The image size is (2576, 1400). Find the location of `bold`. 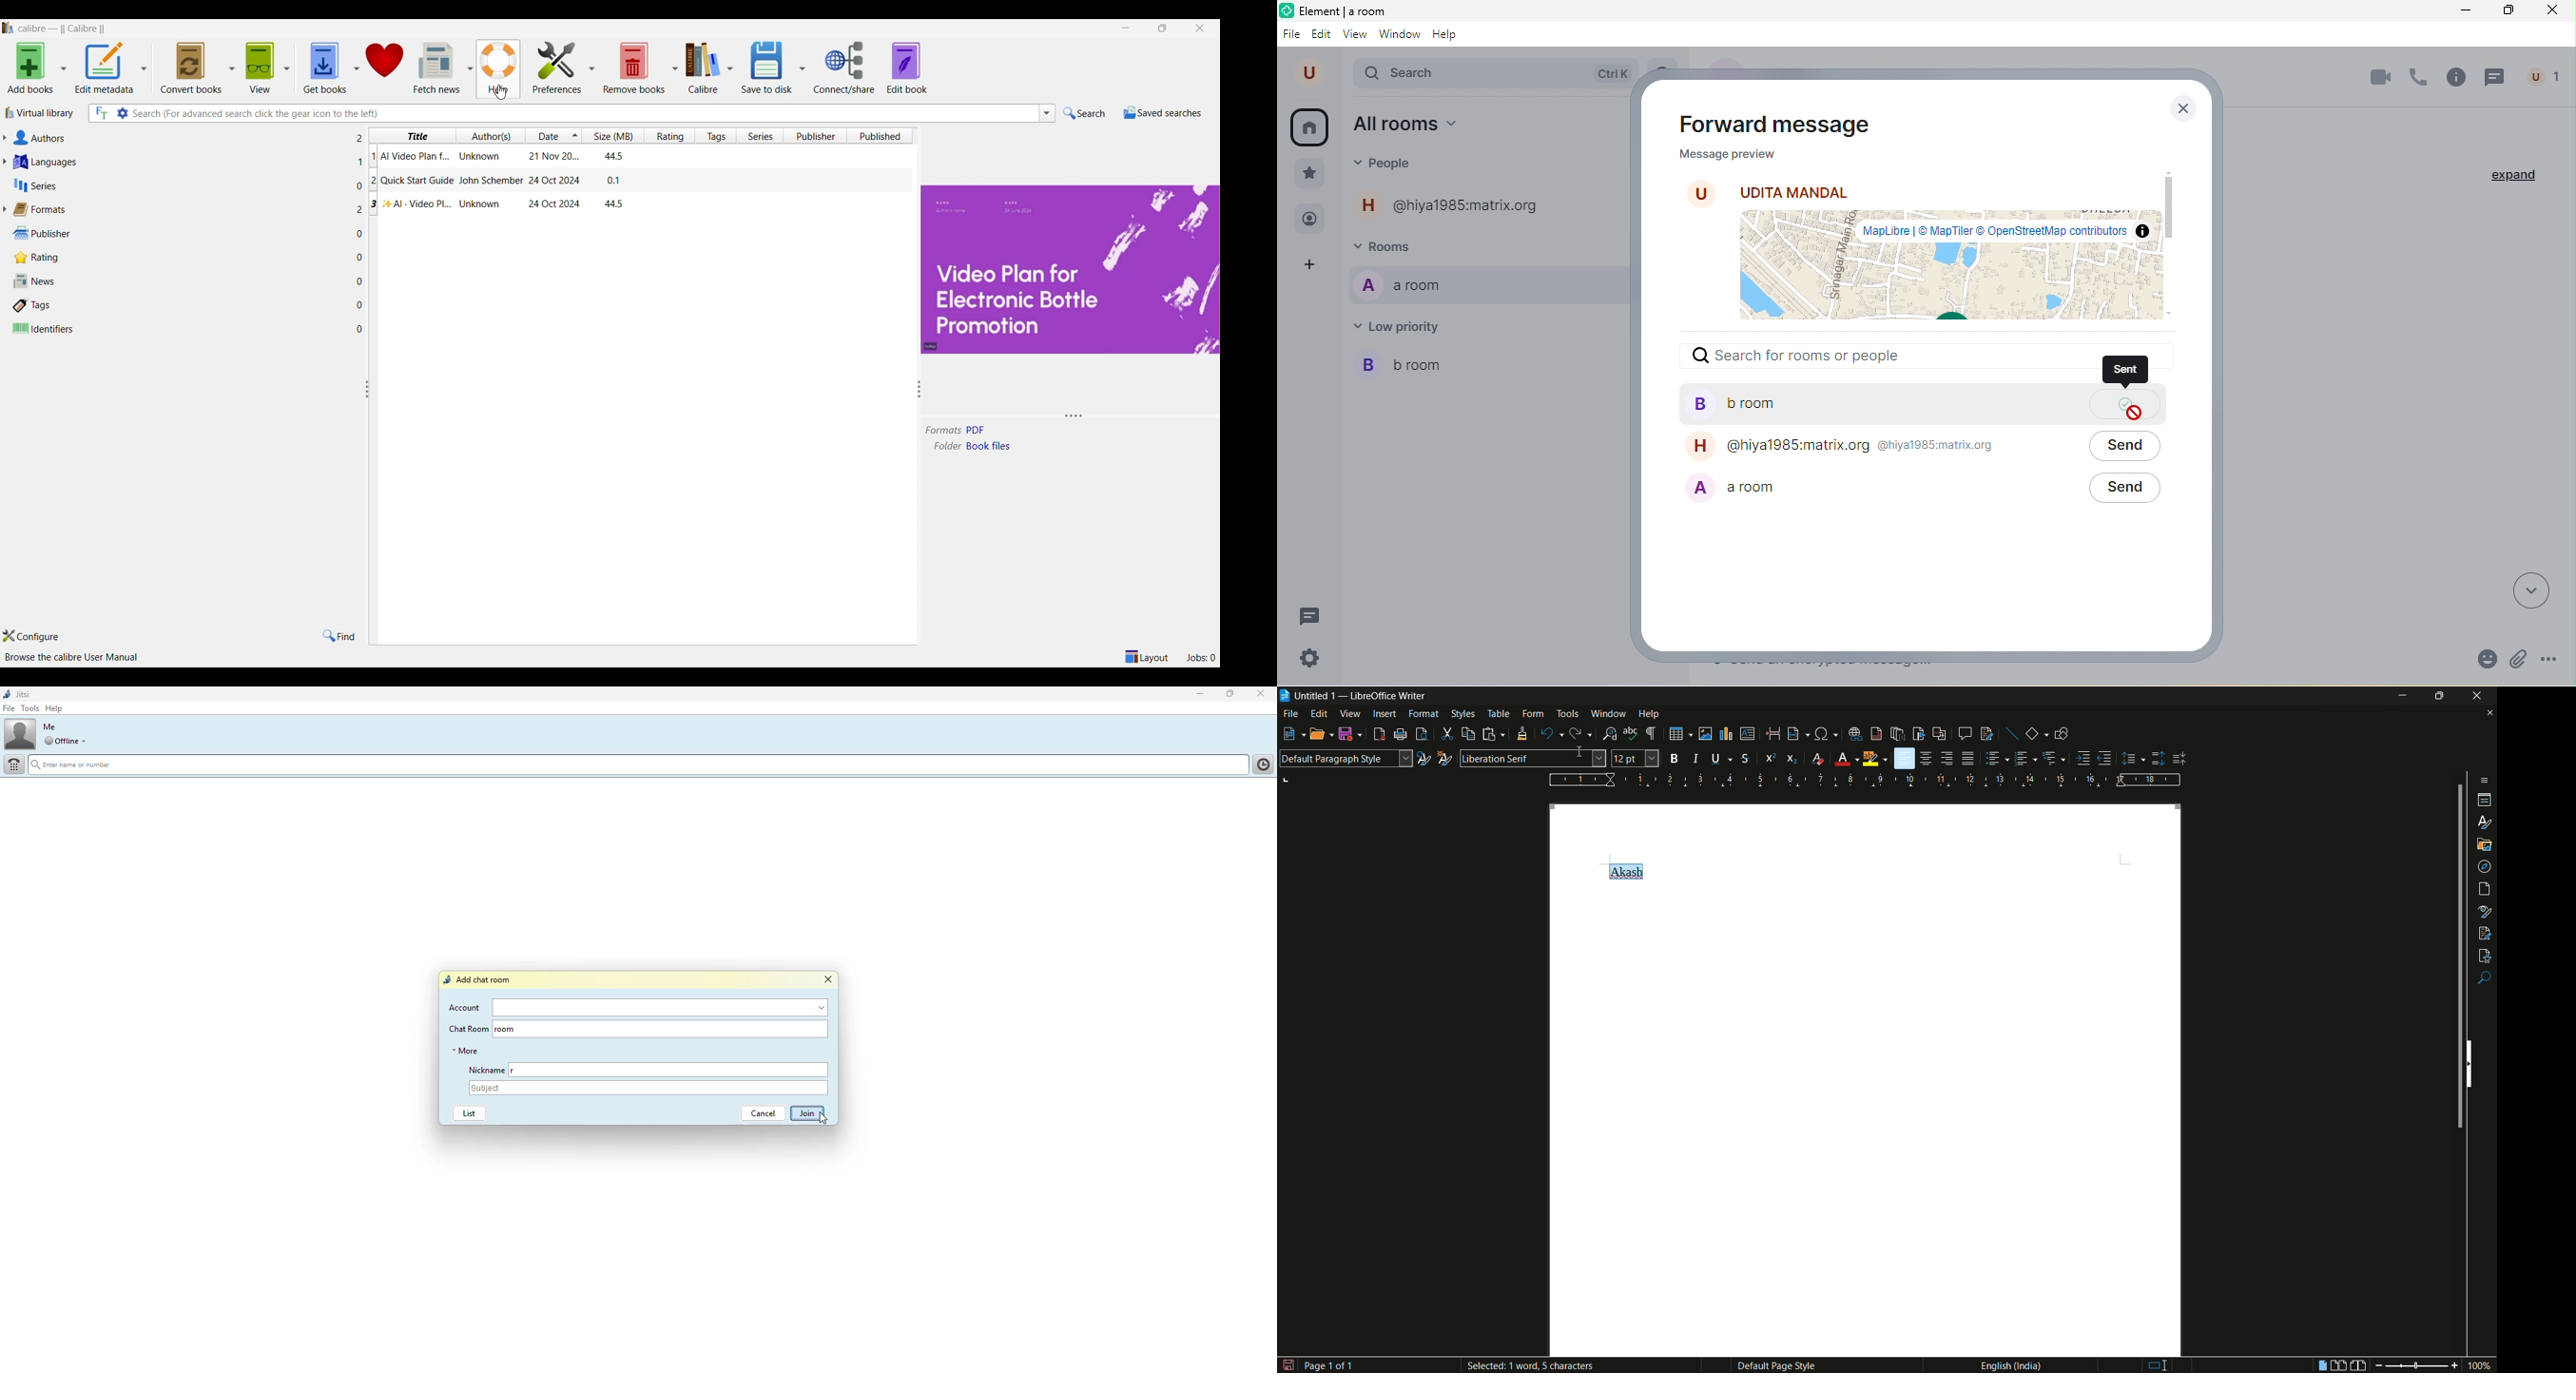

bold is located at coordinates (1675, 758).